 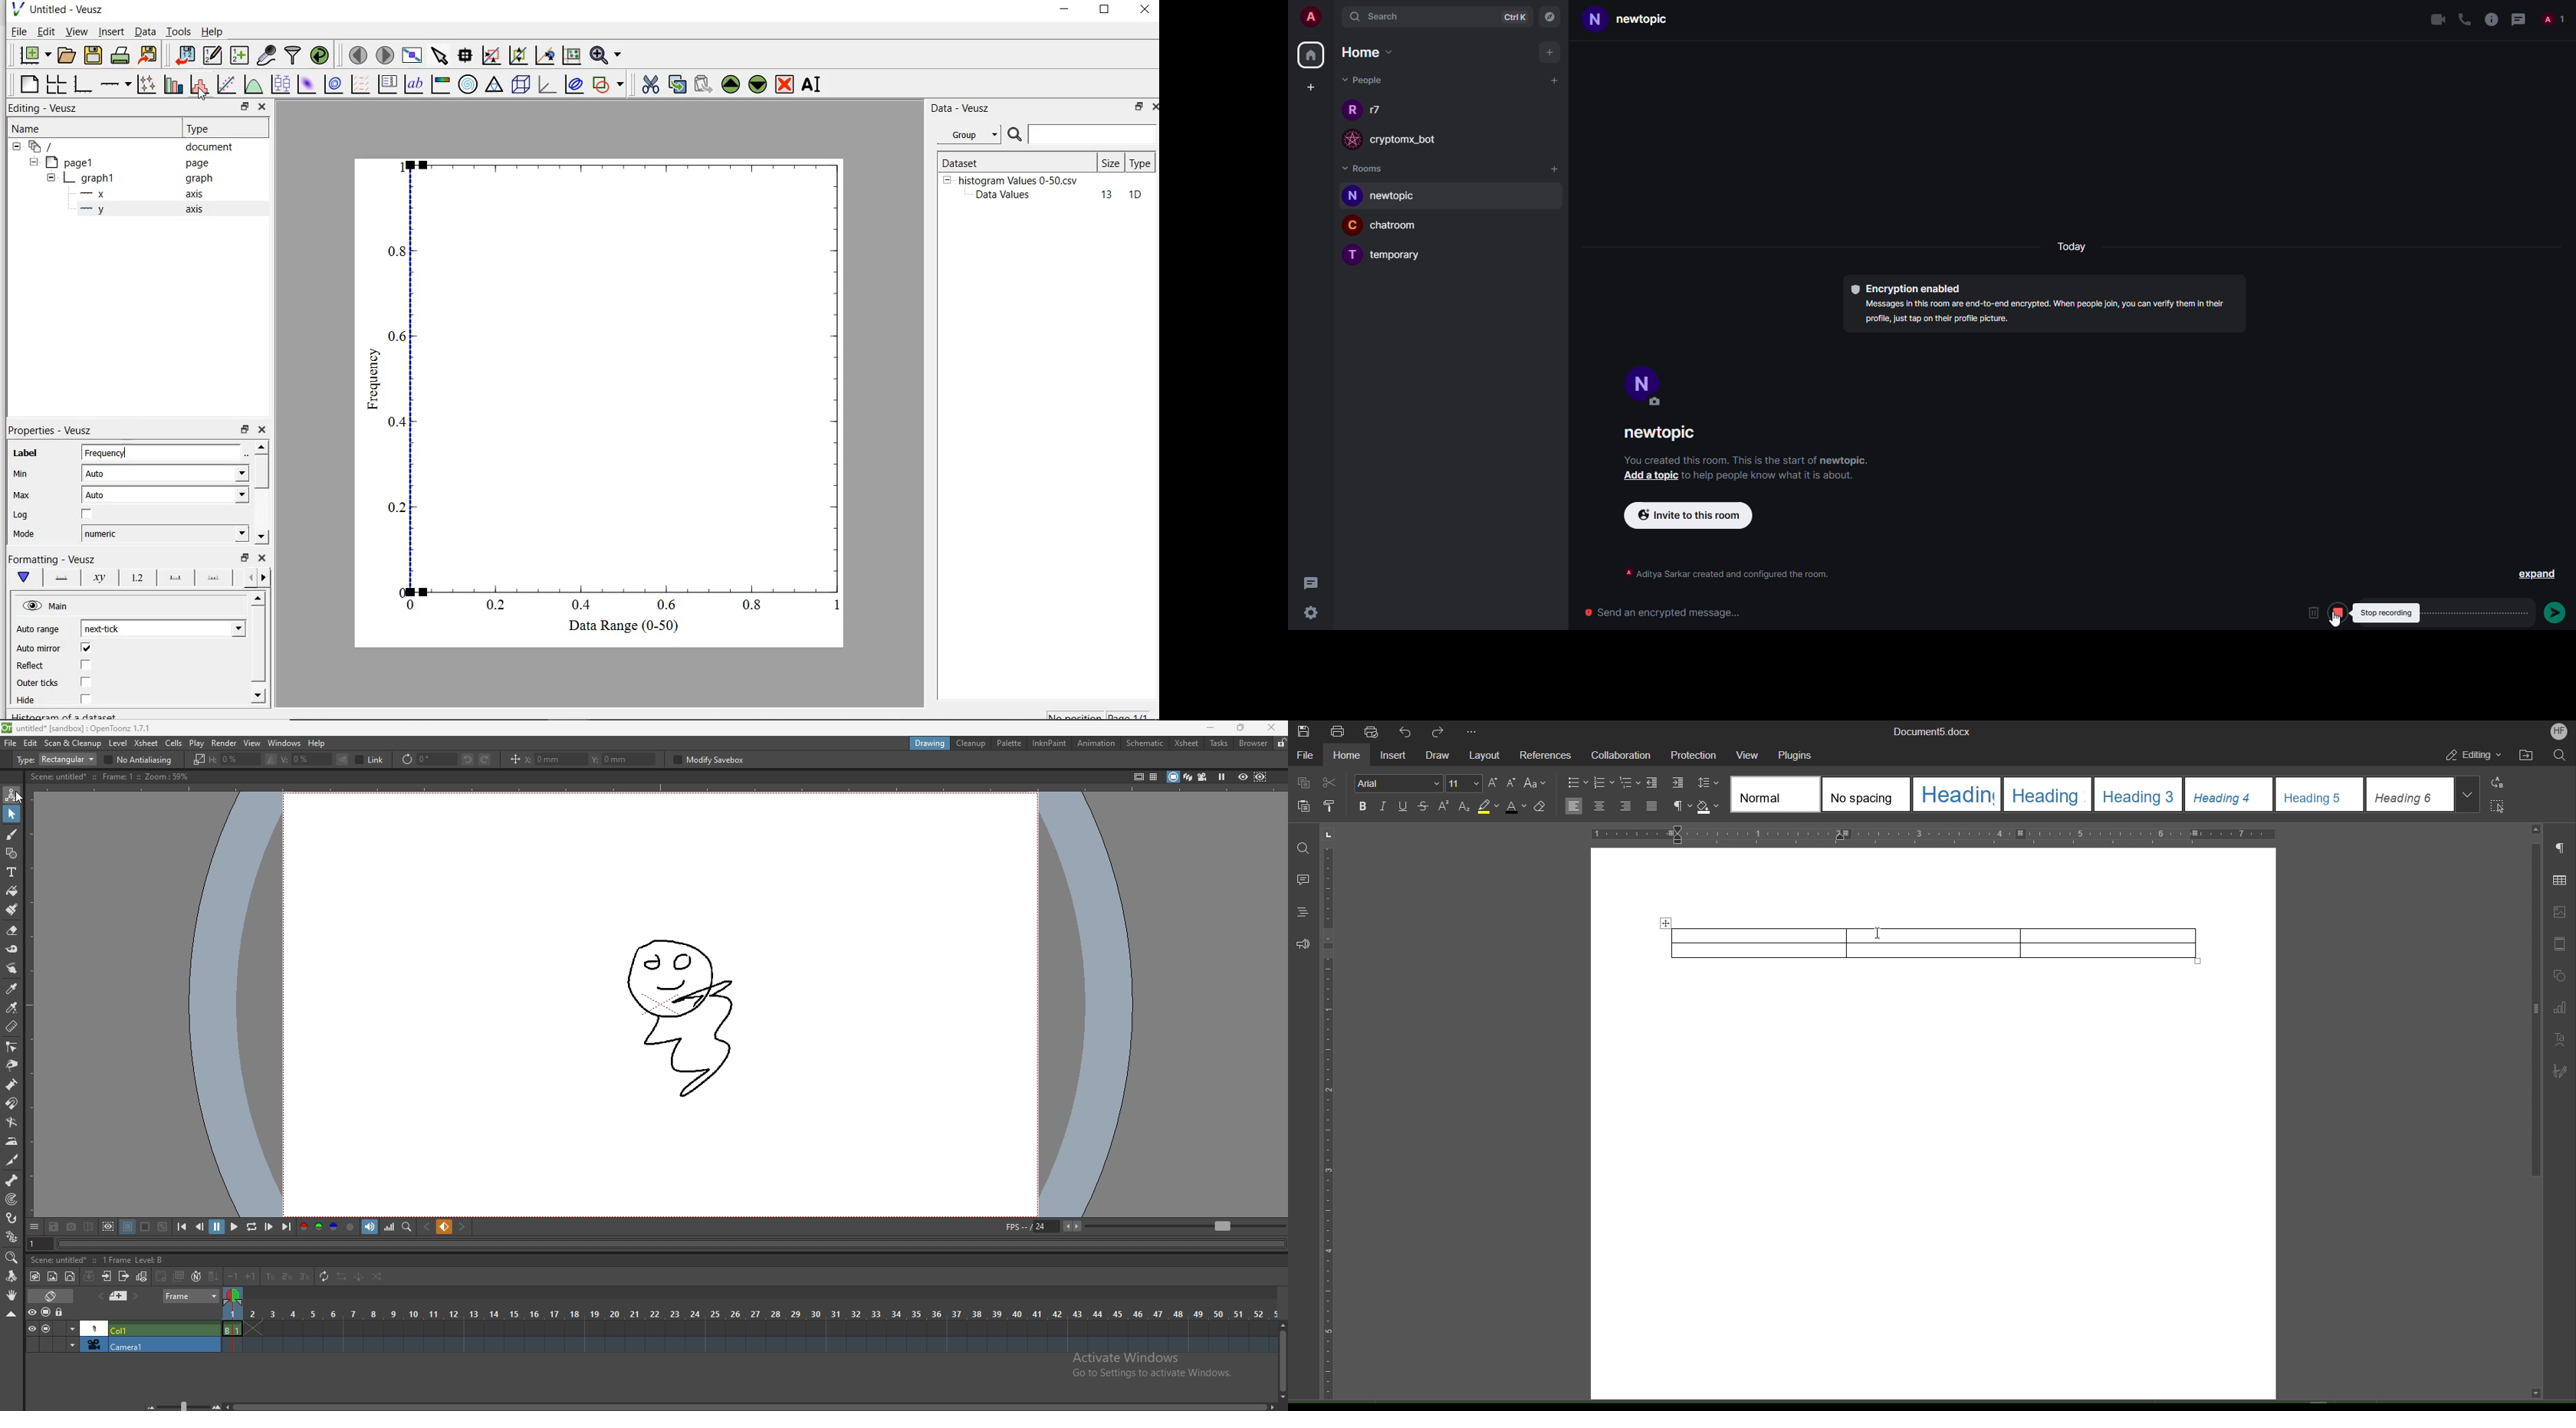 I want to click on info, so click(x=1772, y=478).